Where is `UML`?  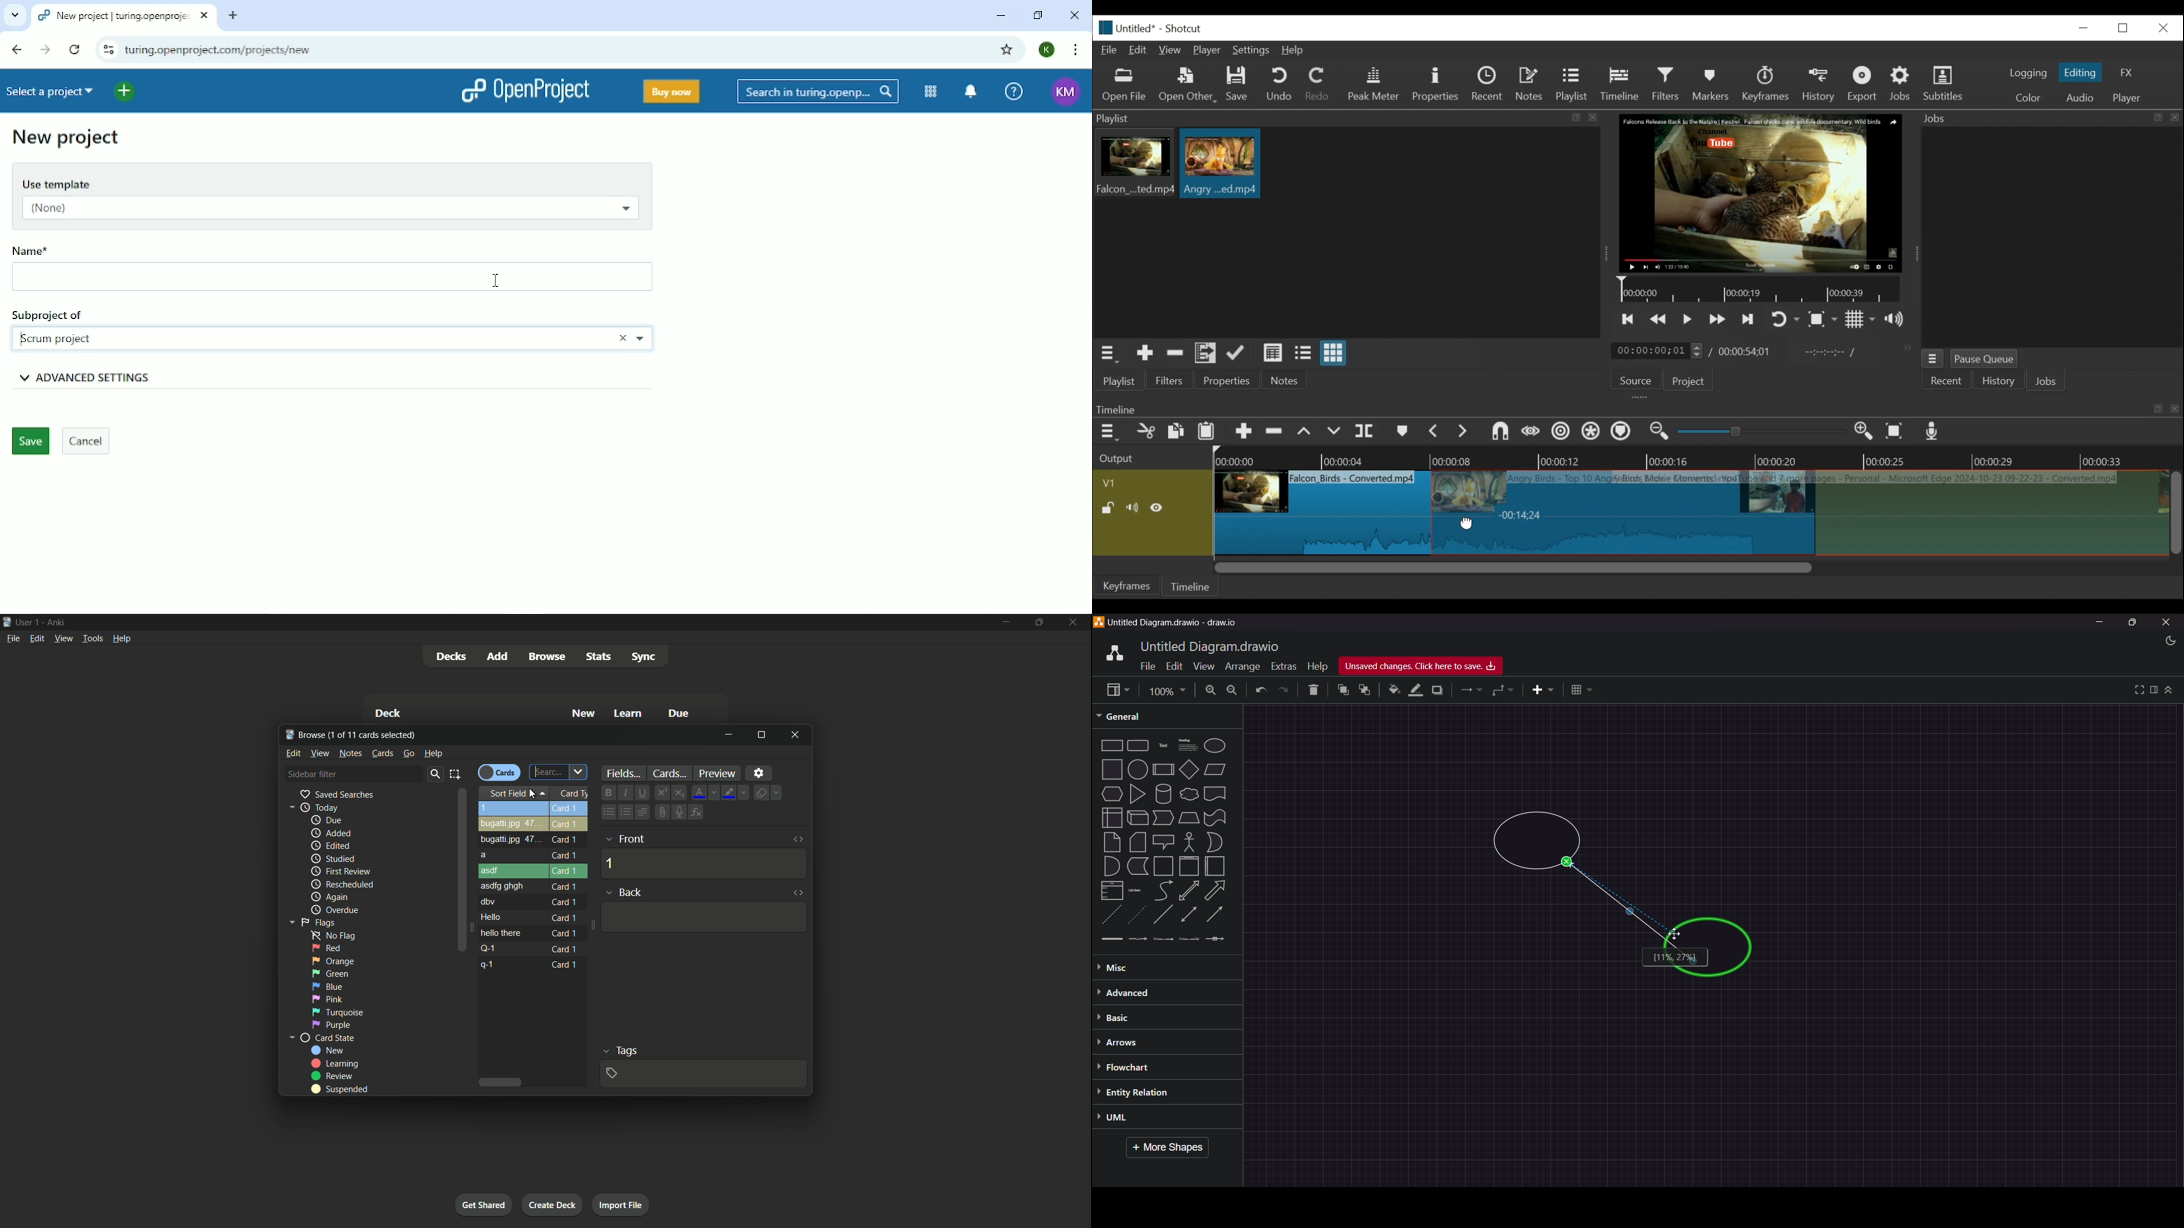
UML is located at coordinates (1144, 1118).